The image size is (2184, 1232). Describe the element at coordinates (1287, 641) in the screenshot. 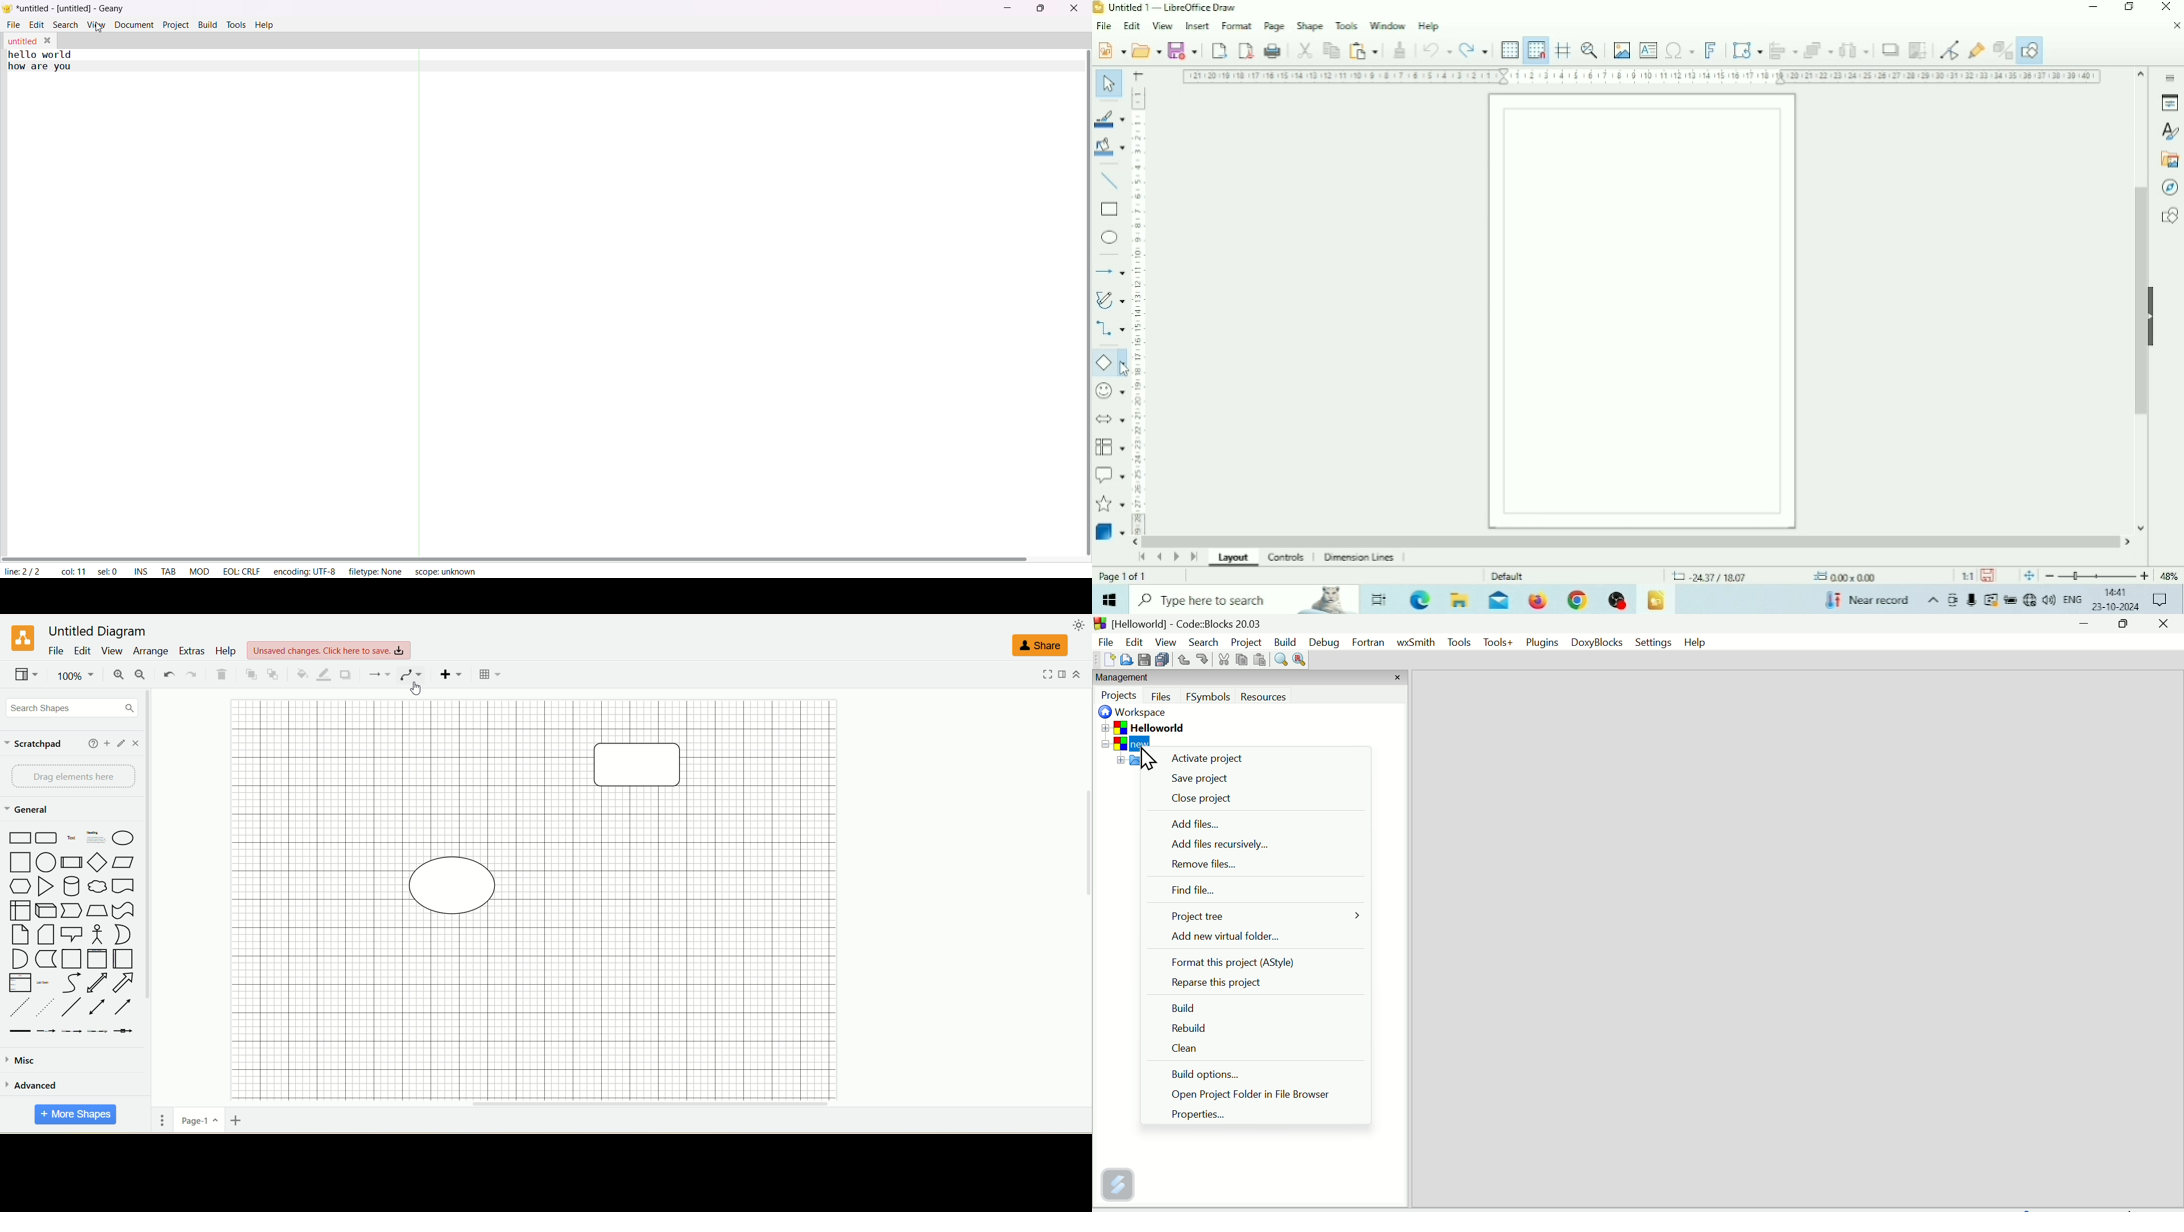

I see `Build` at that location.